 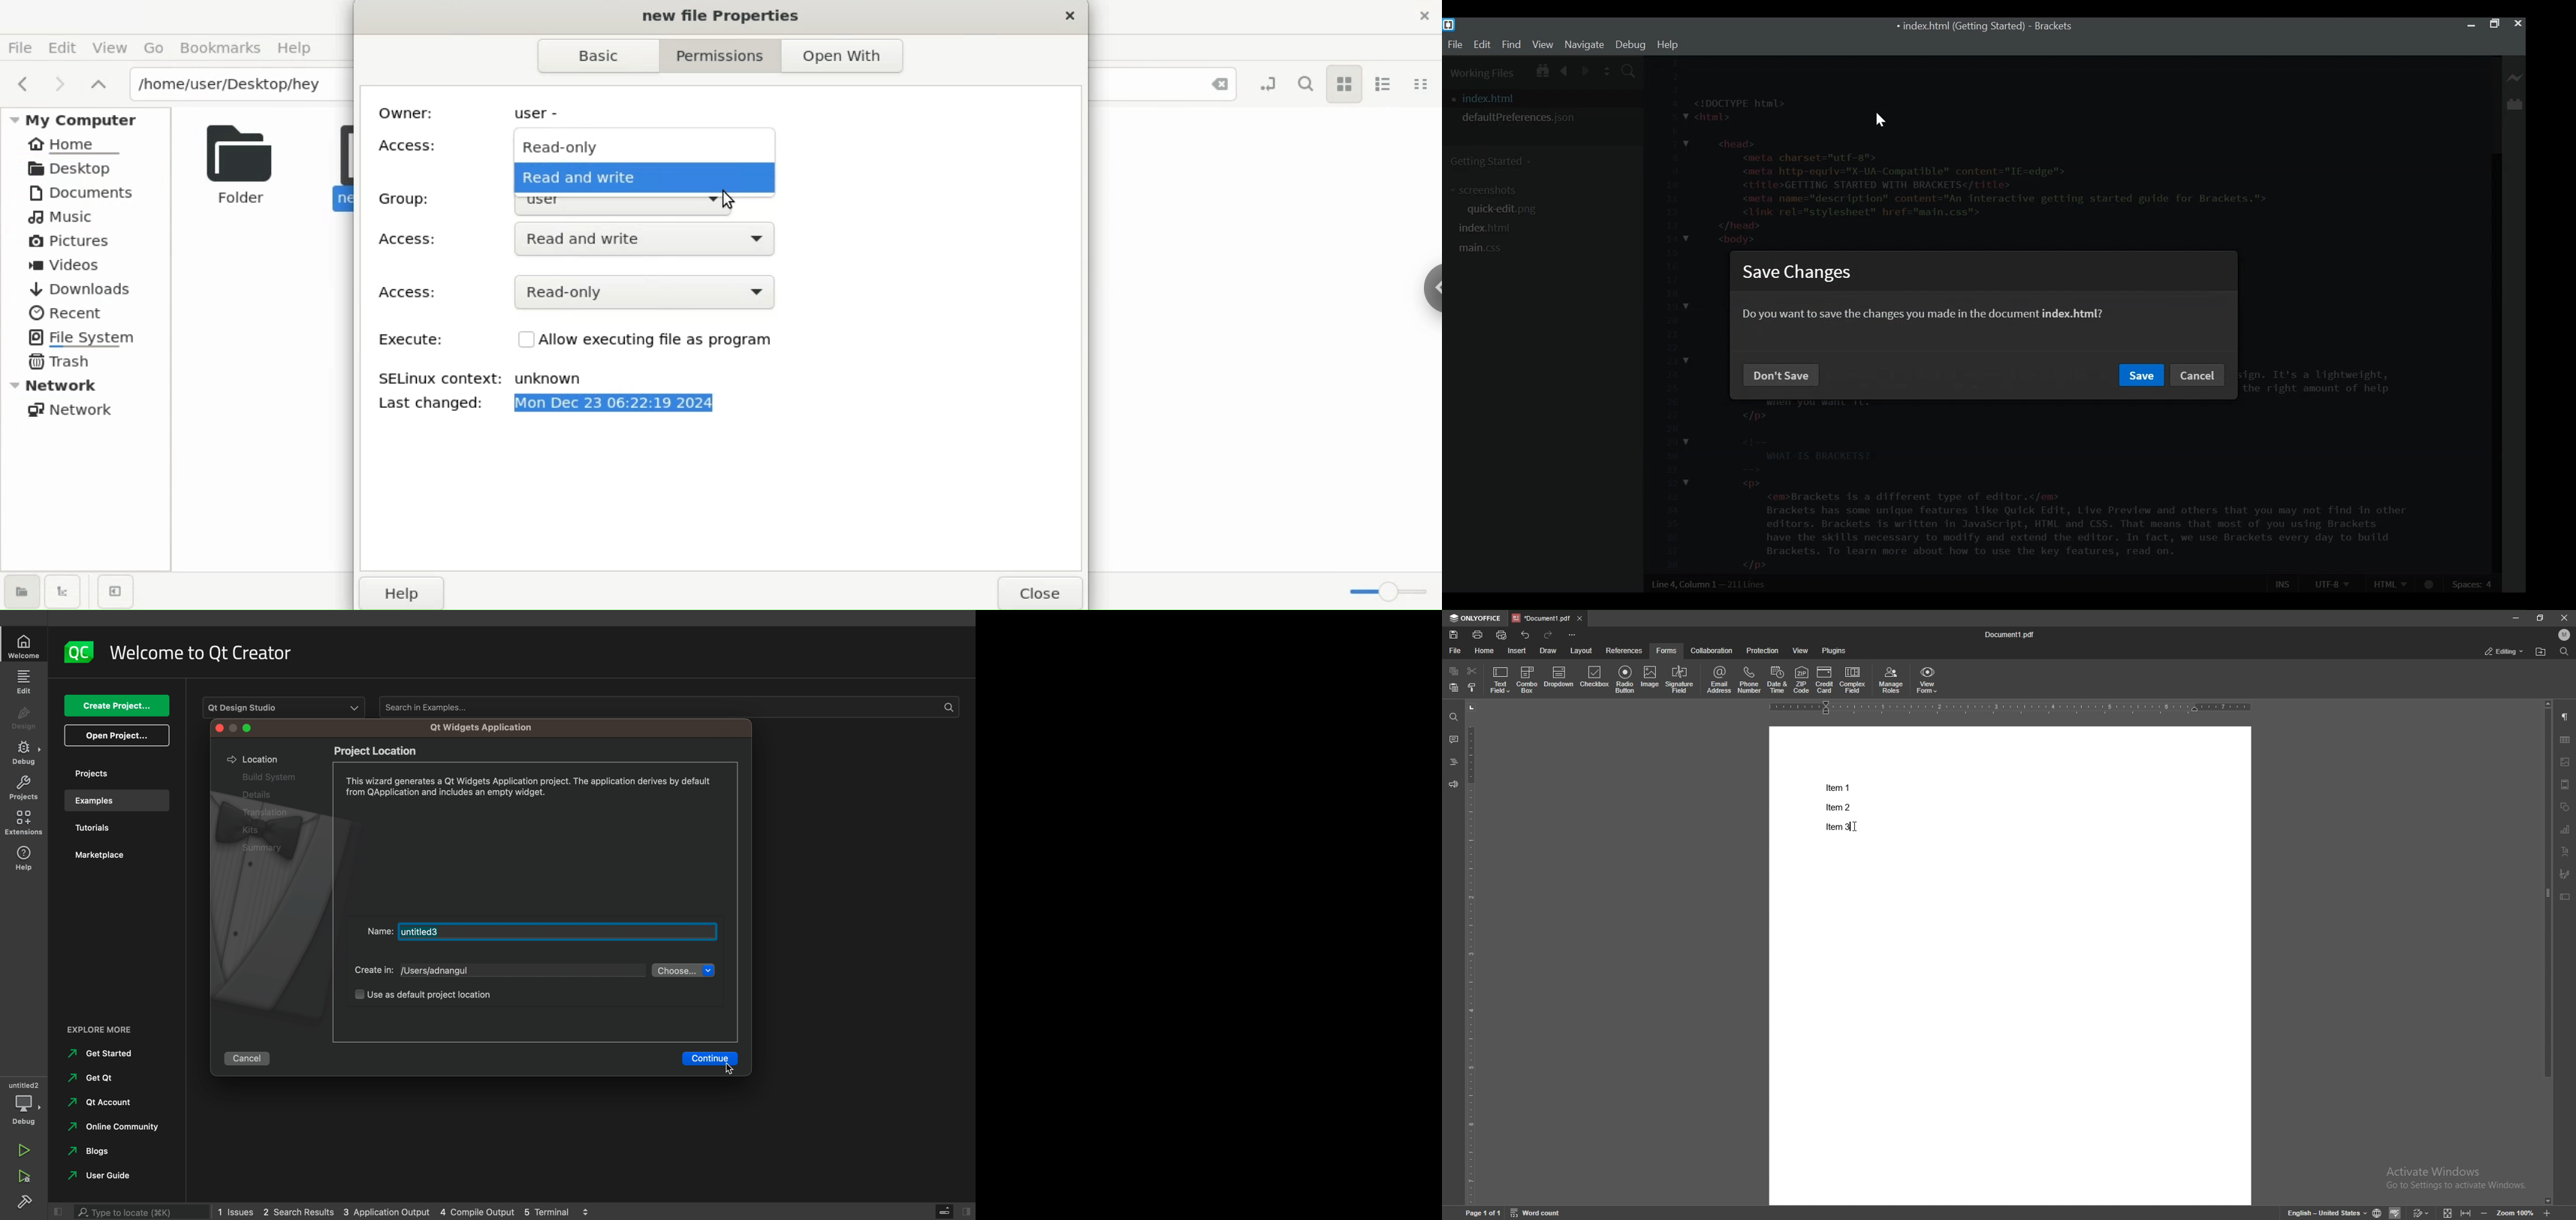 What do you see at coordinates (251, 760) in the screenshot?
I see `` at bounding box center [251, 760].